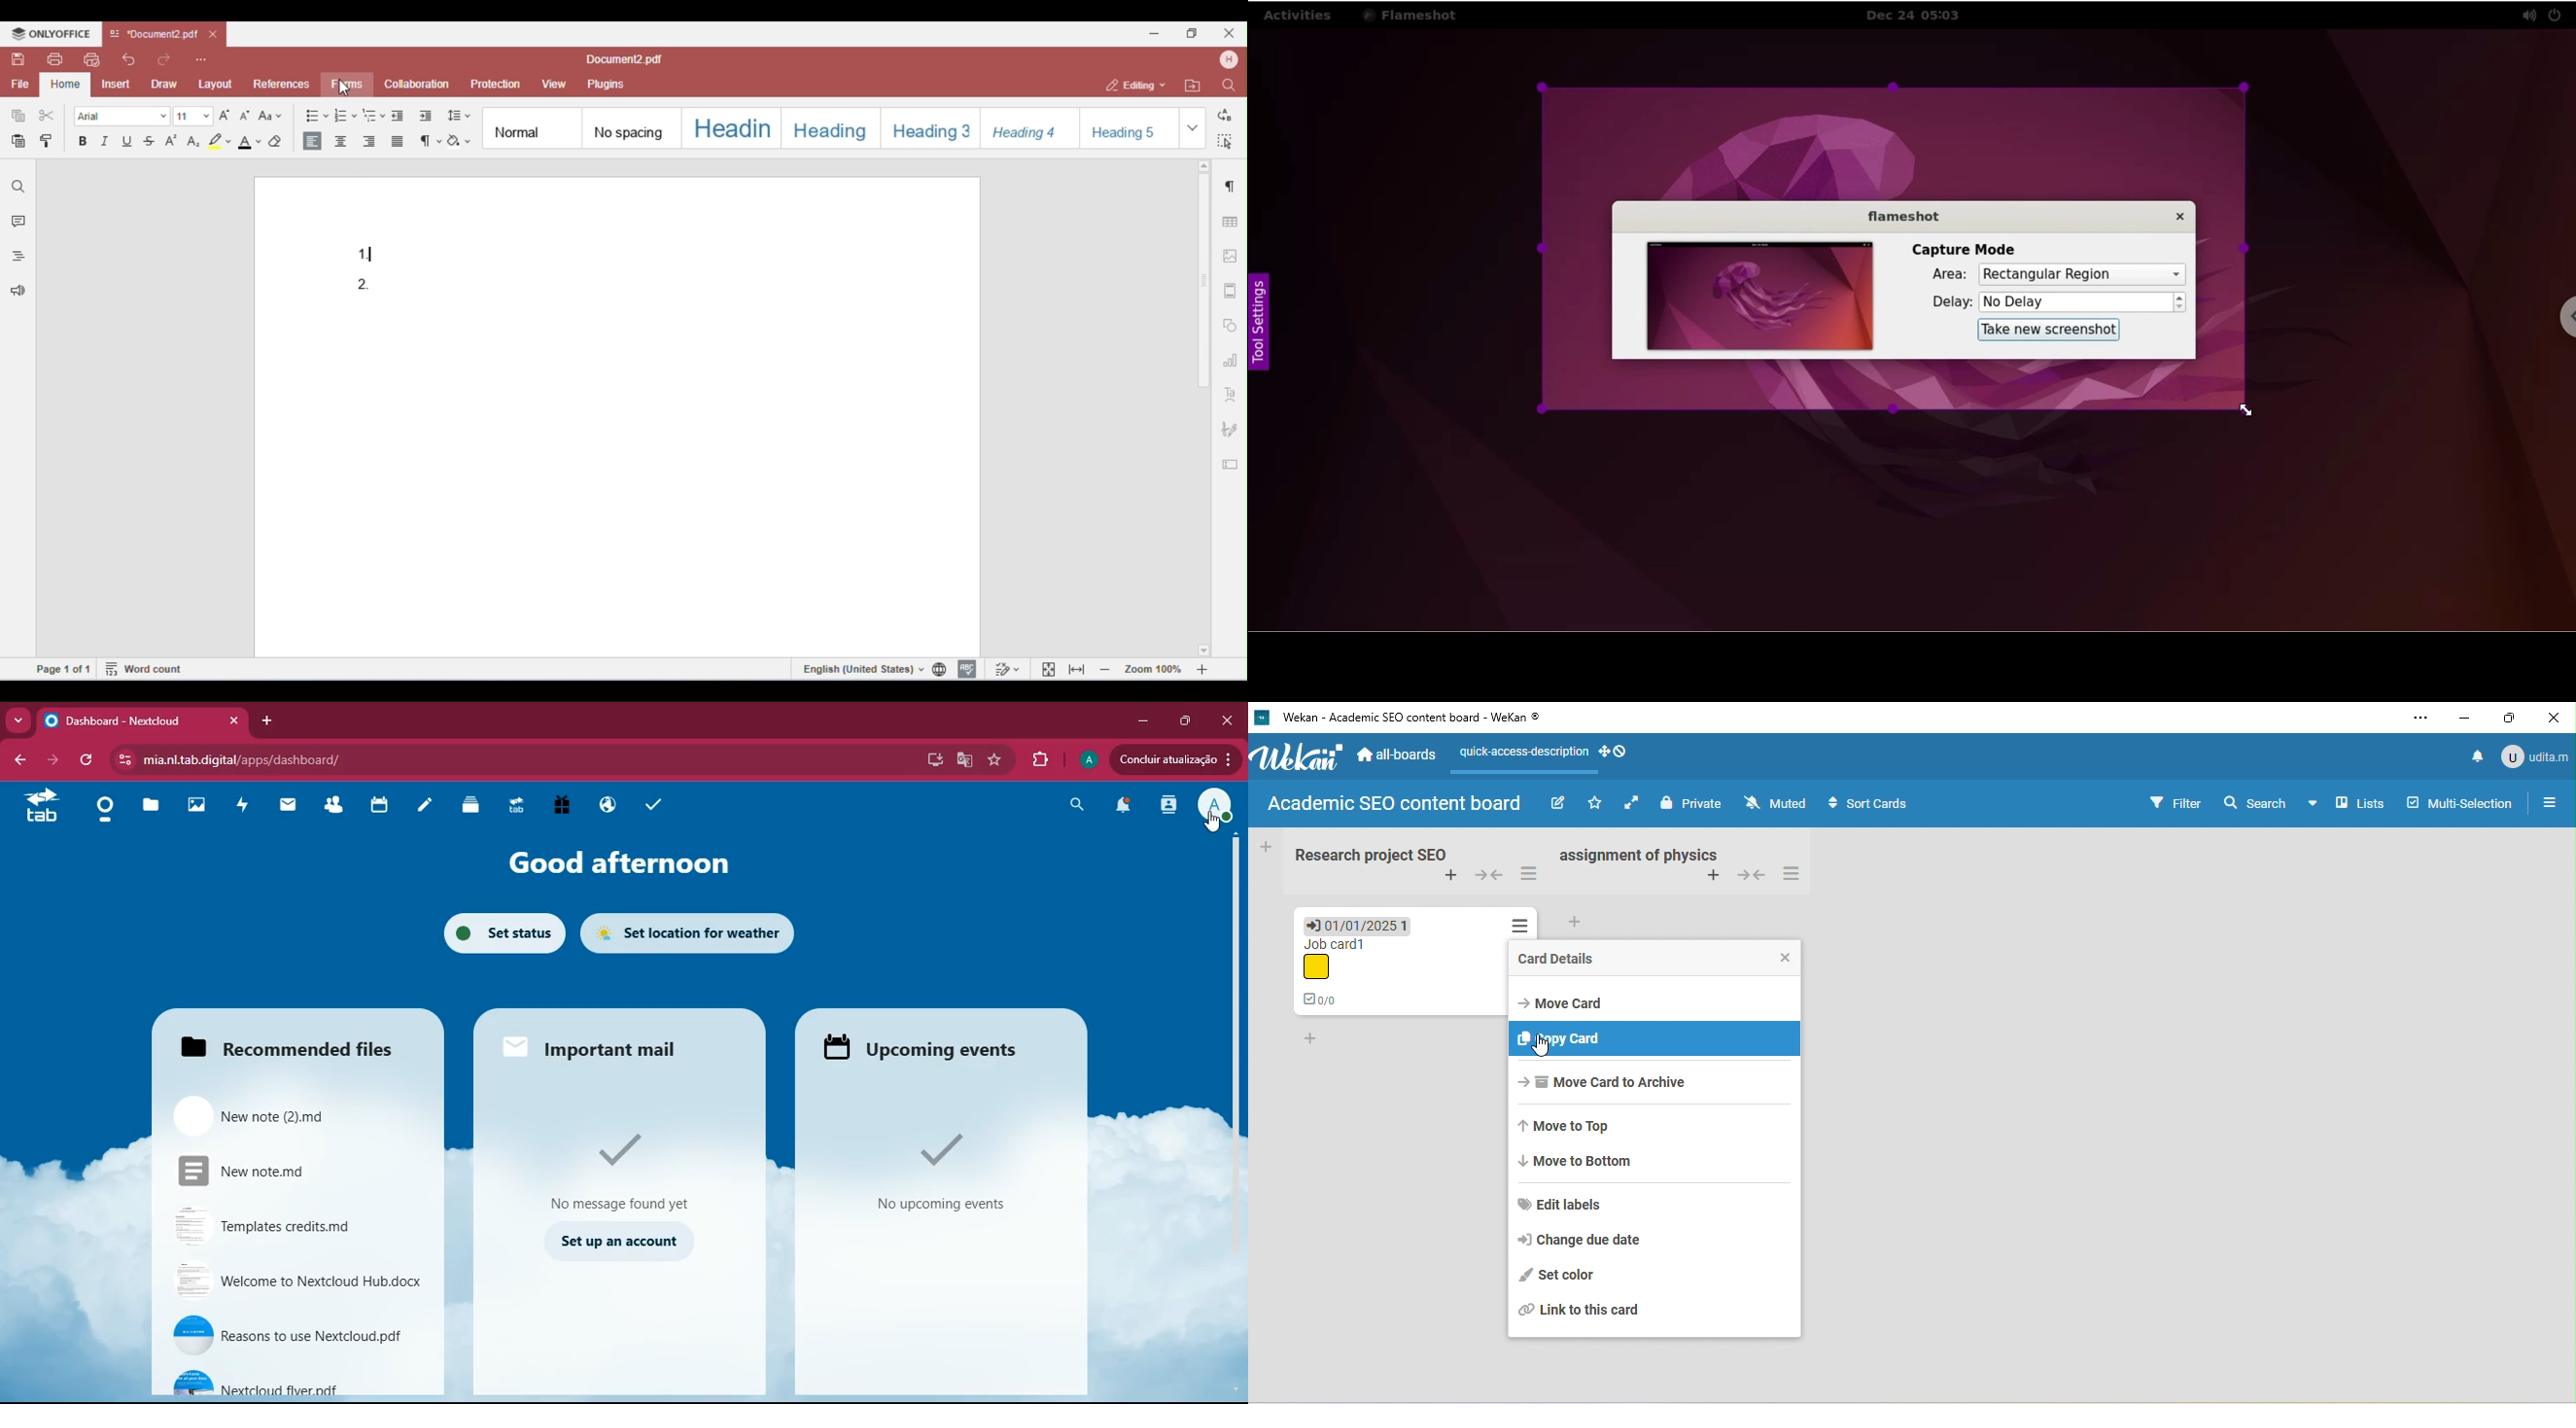 This screenshot has width=2576, height=1428. I want to click on good afternoon, so click(621, 866).